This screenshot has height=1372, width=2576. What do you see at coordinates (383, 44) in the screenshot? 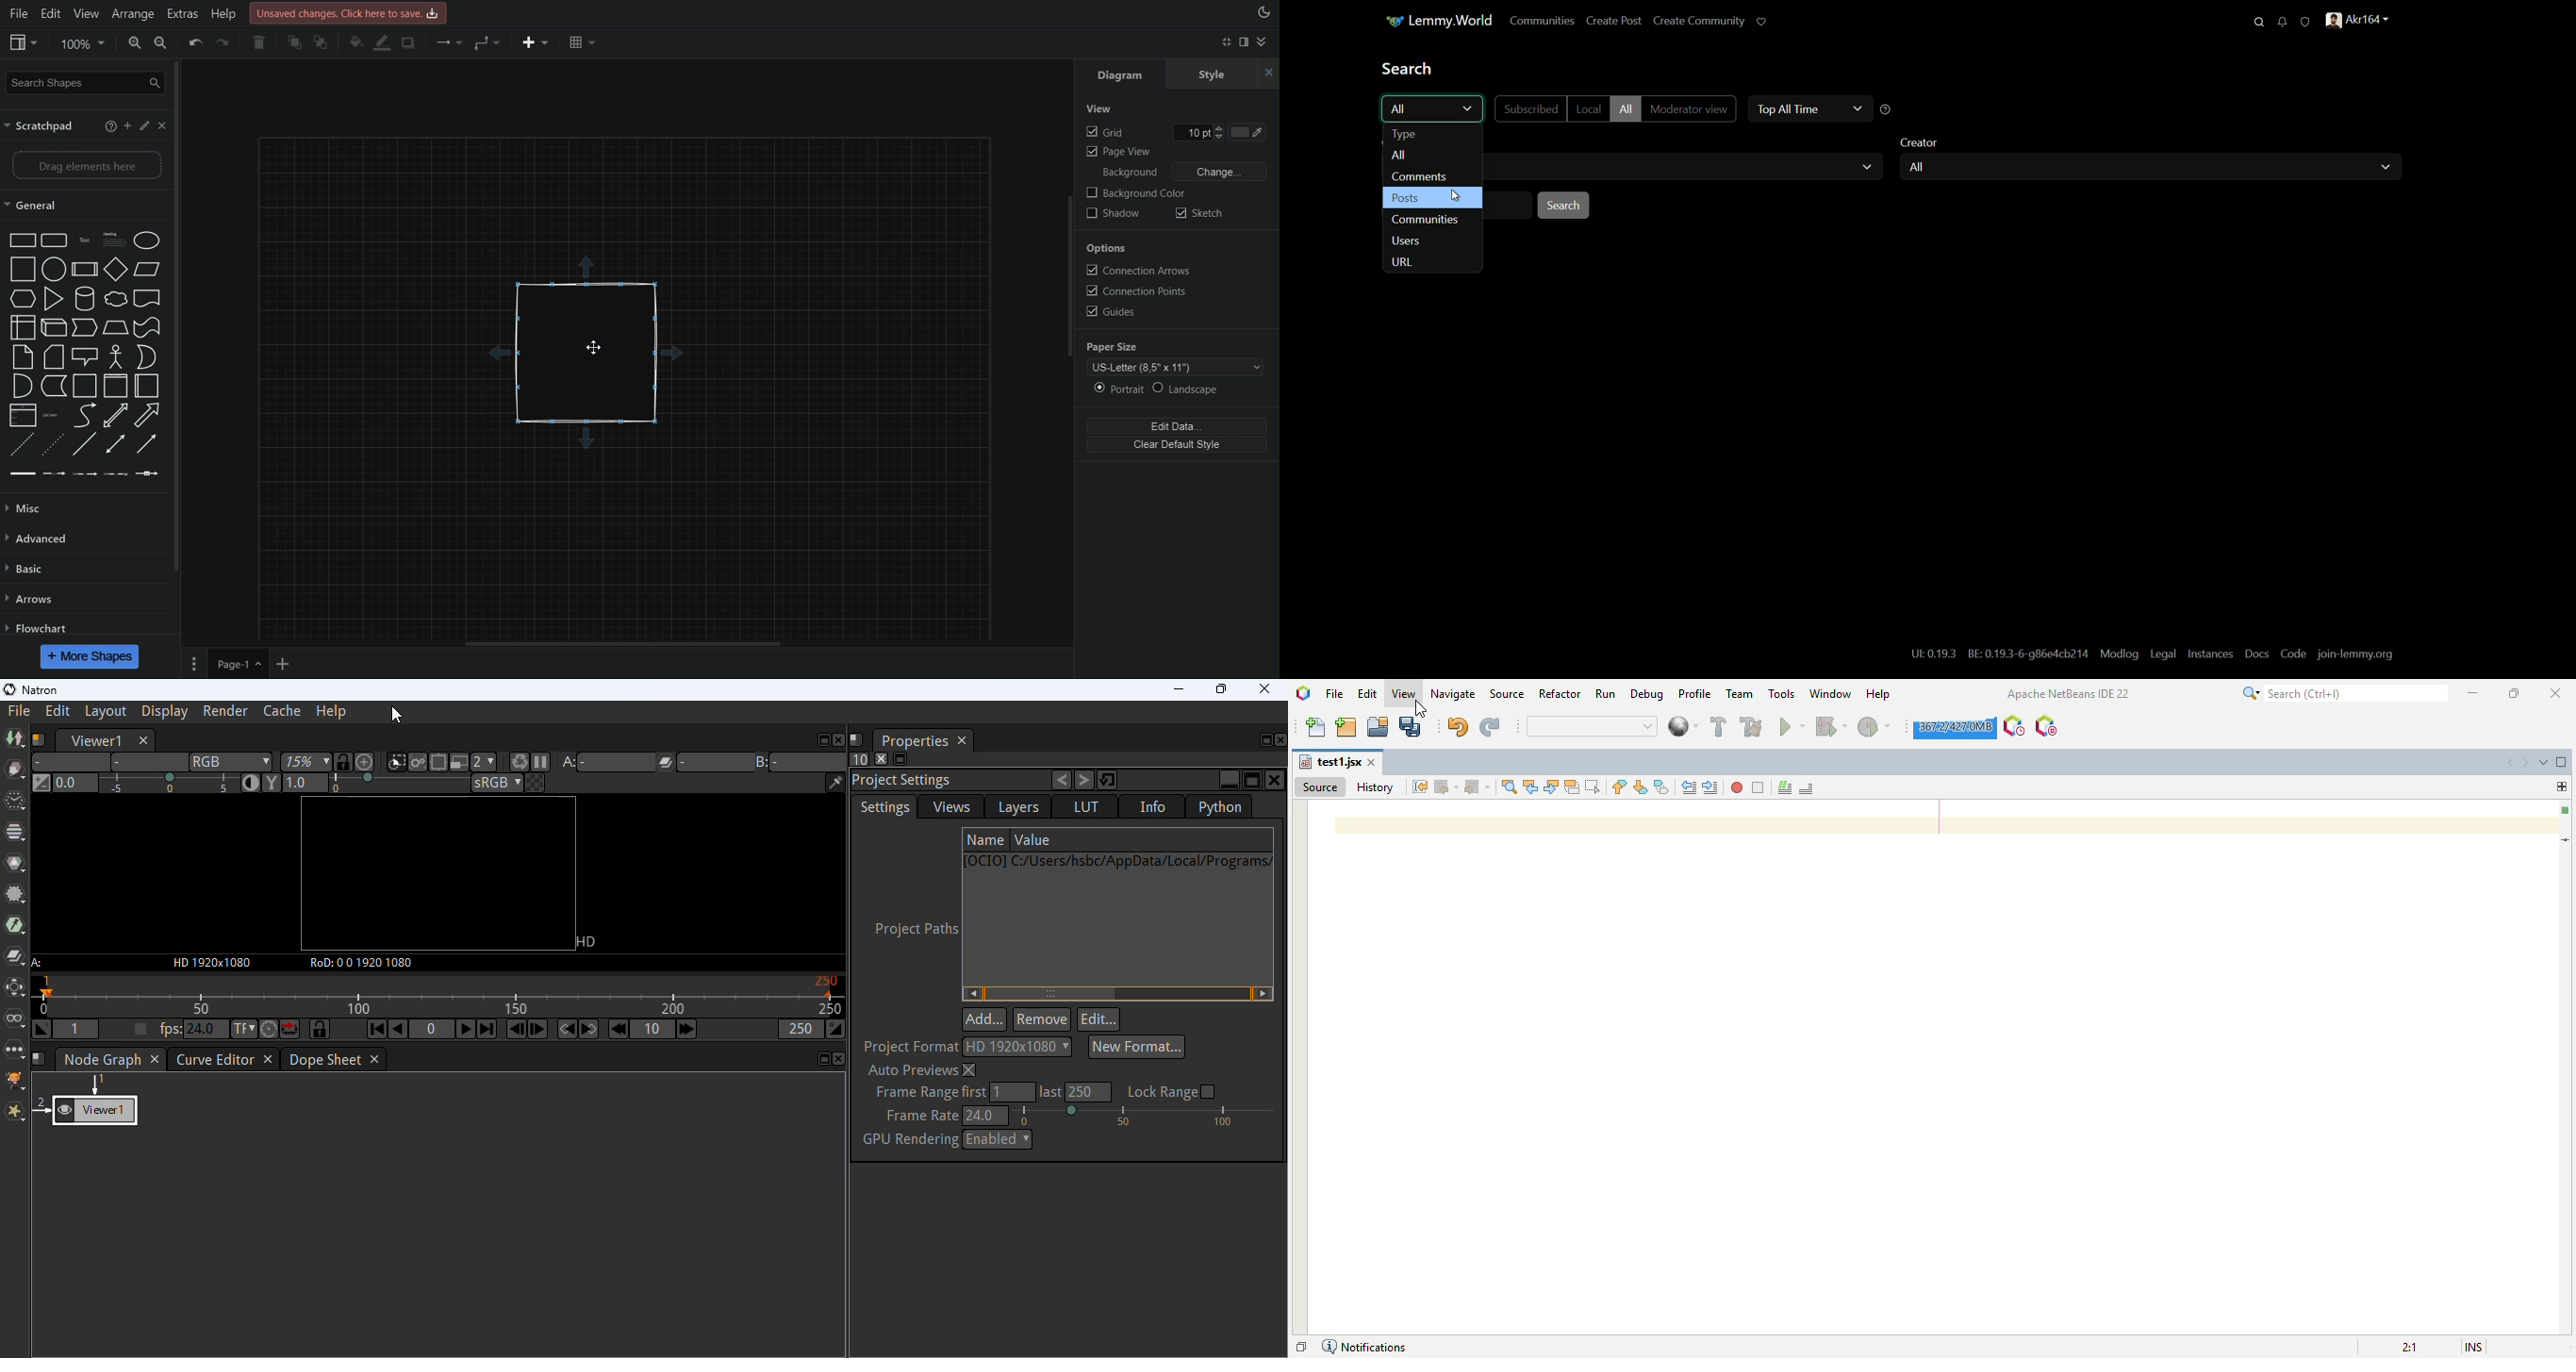
I see `Line Color` at bounding box center [383, 44].